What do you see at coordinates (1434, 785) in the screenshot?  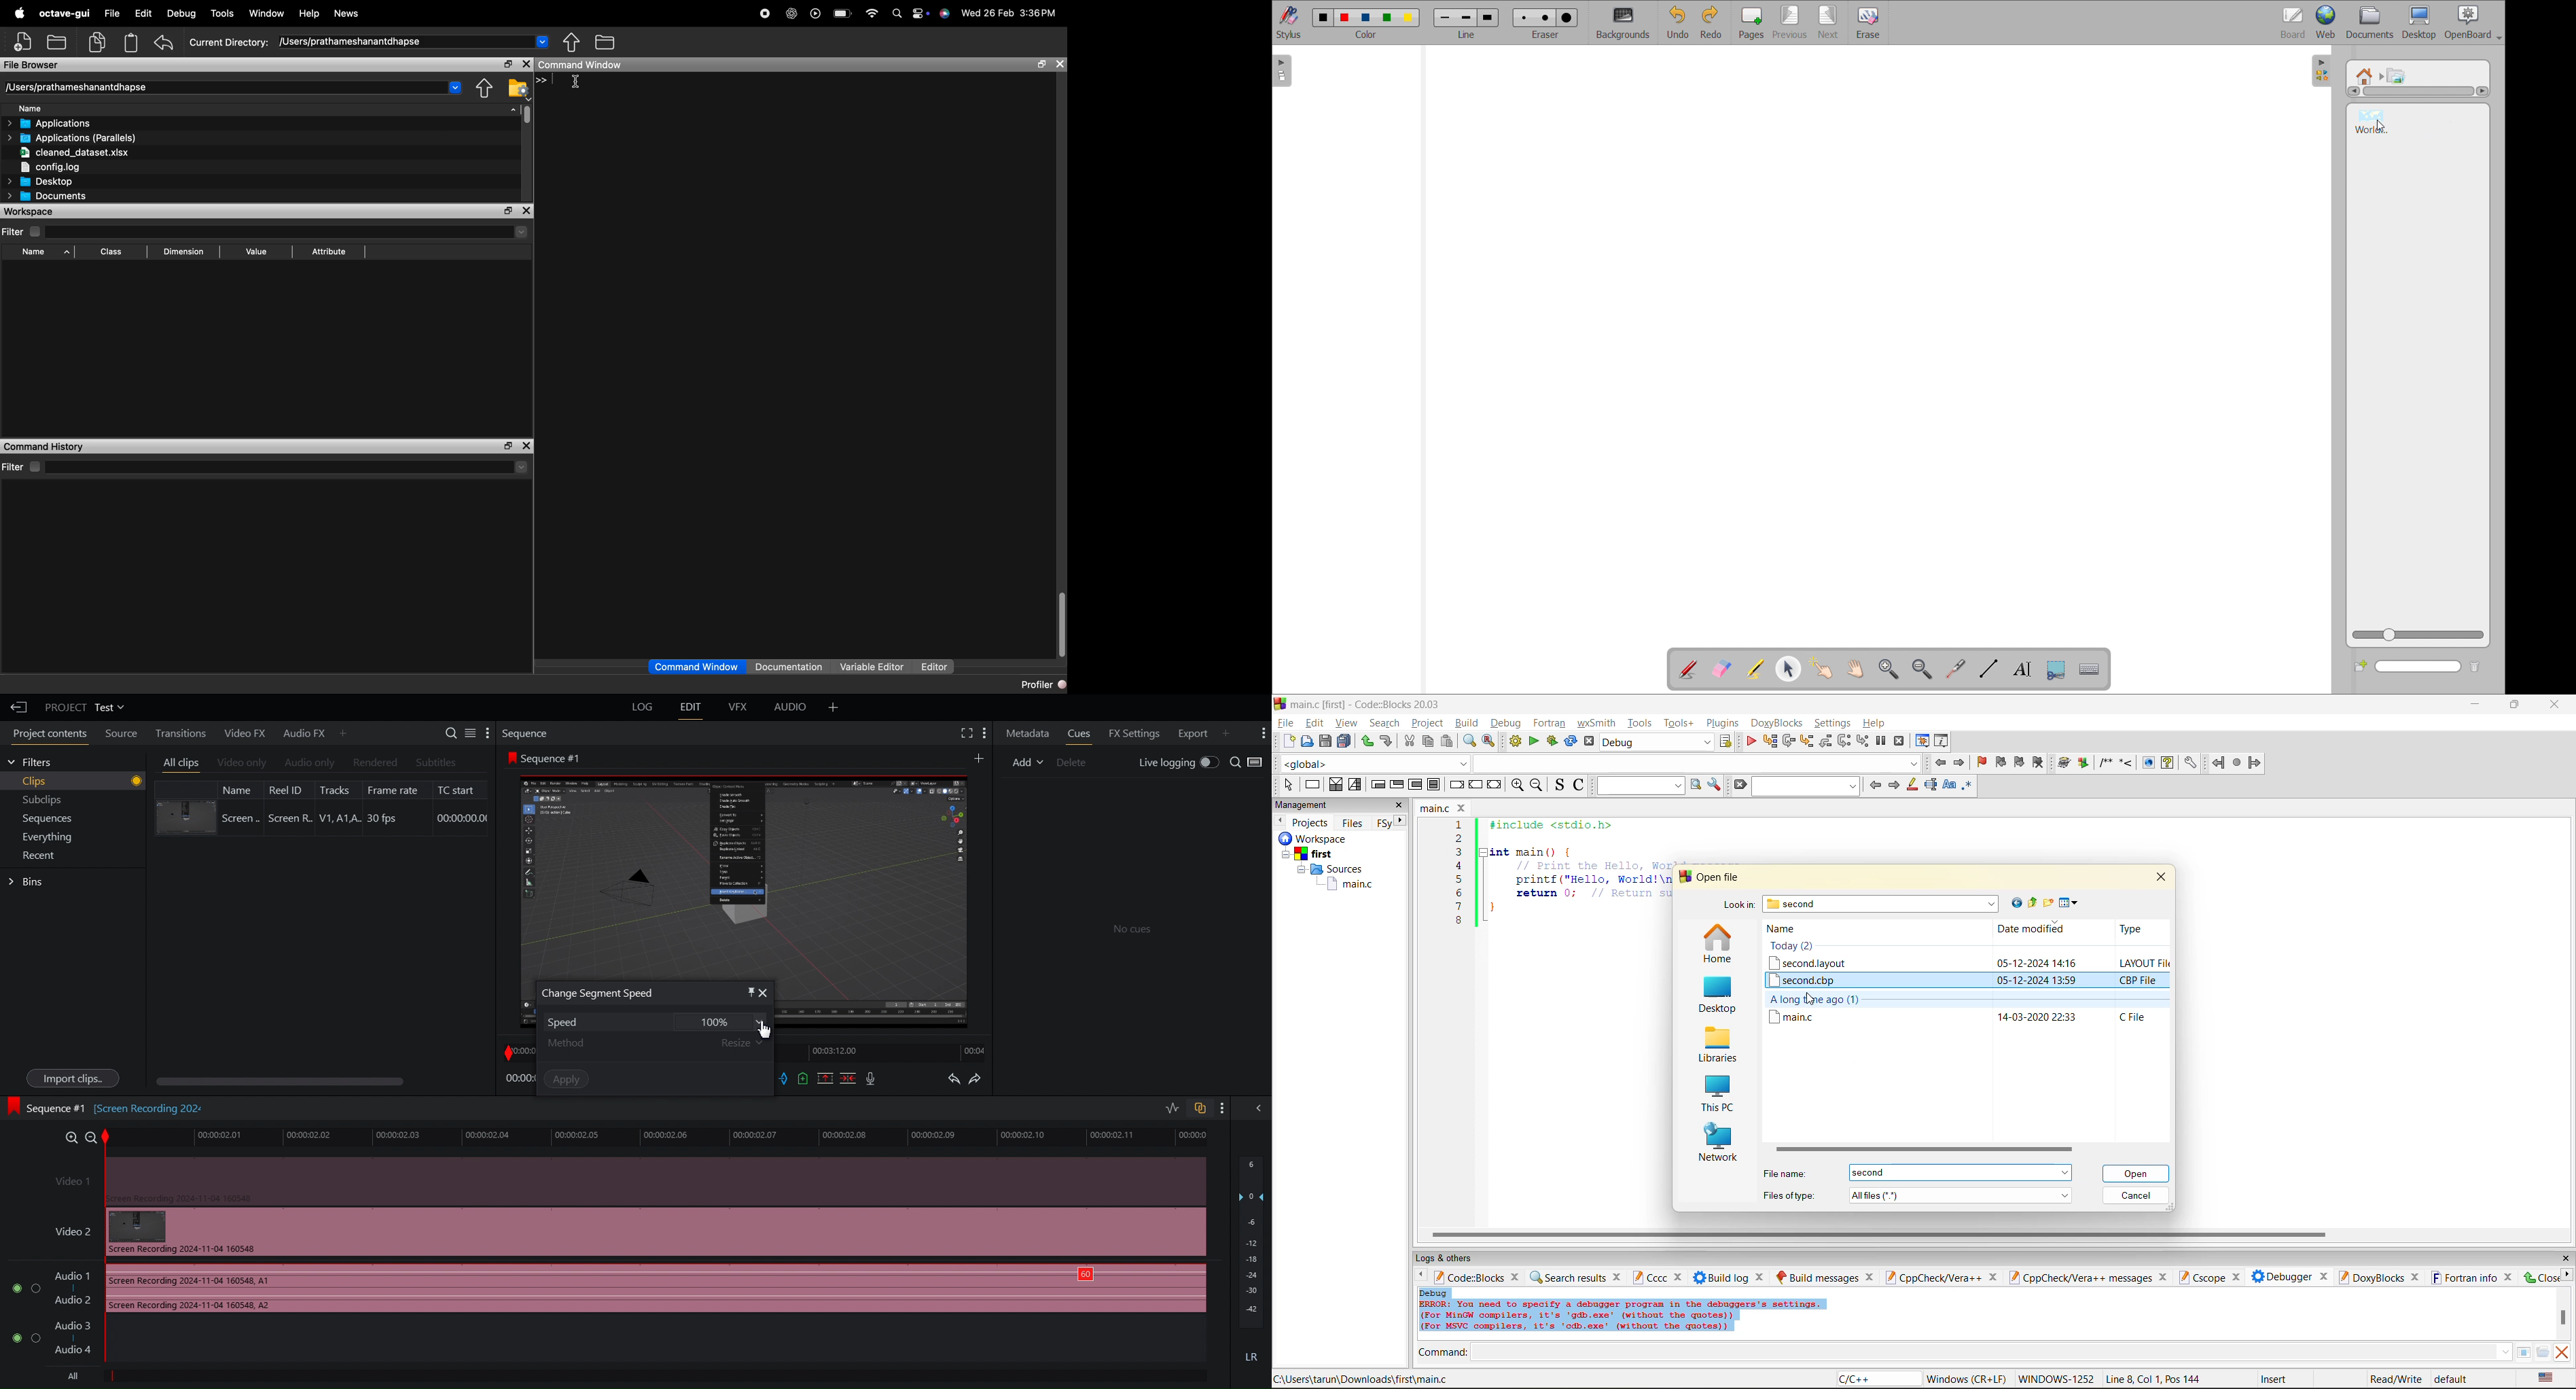 I see `block instruction` at bounding box center [1434, 785].